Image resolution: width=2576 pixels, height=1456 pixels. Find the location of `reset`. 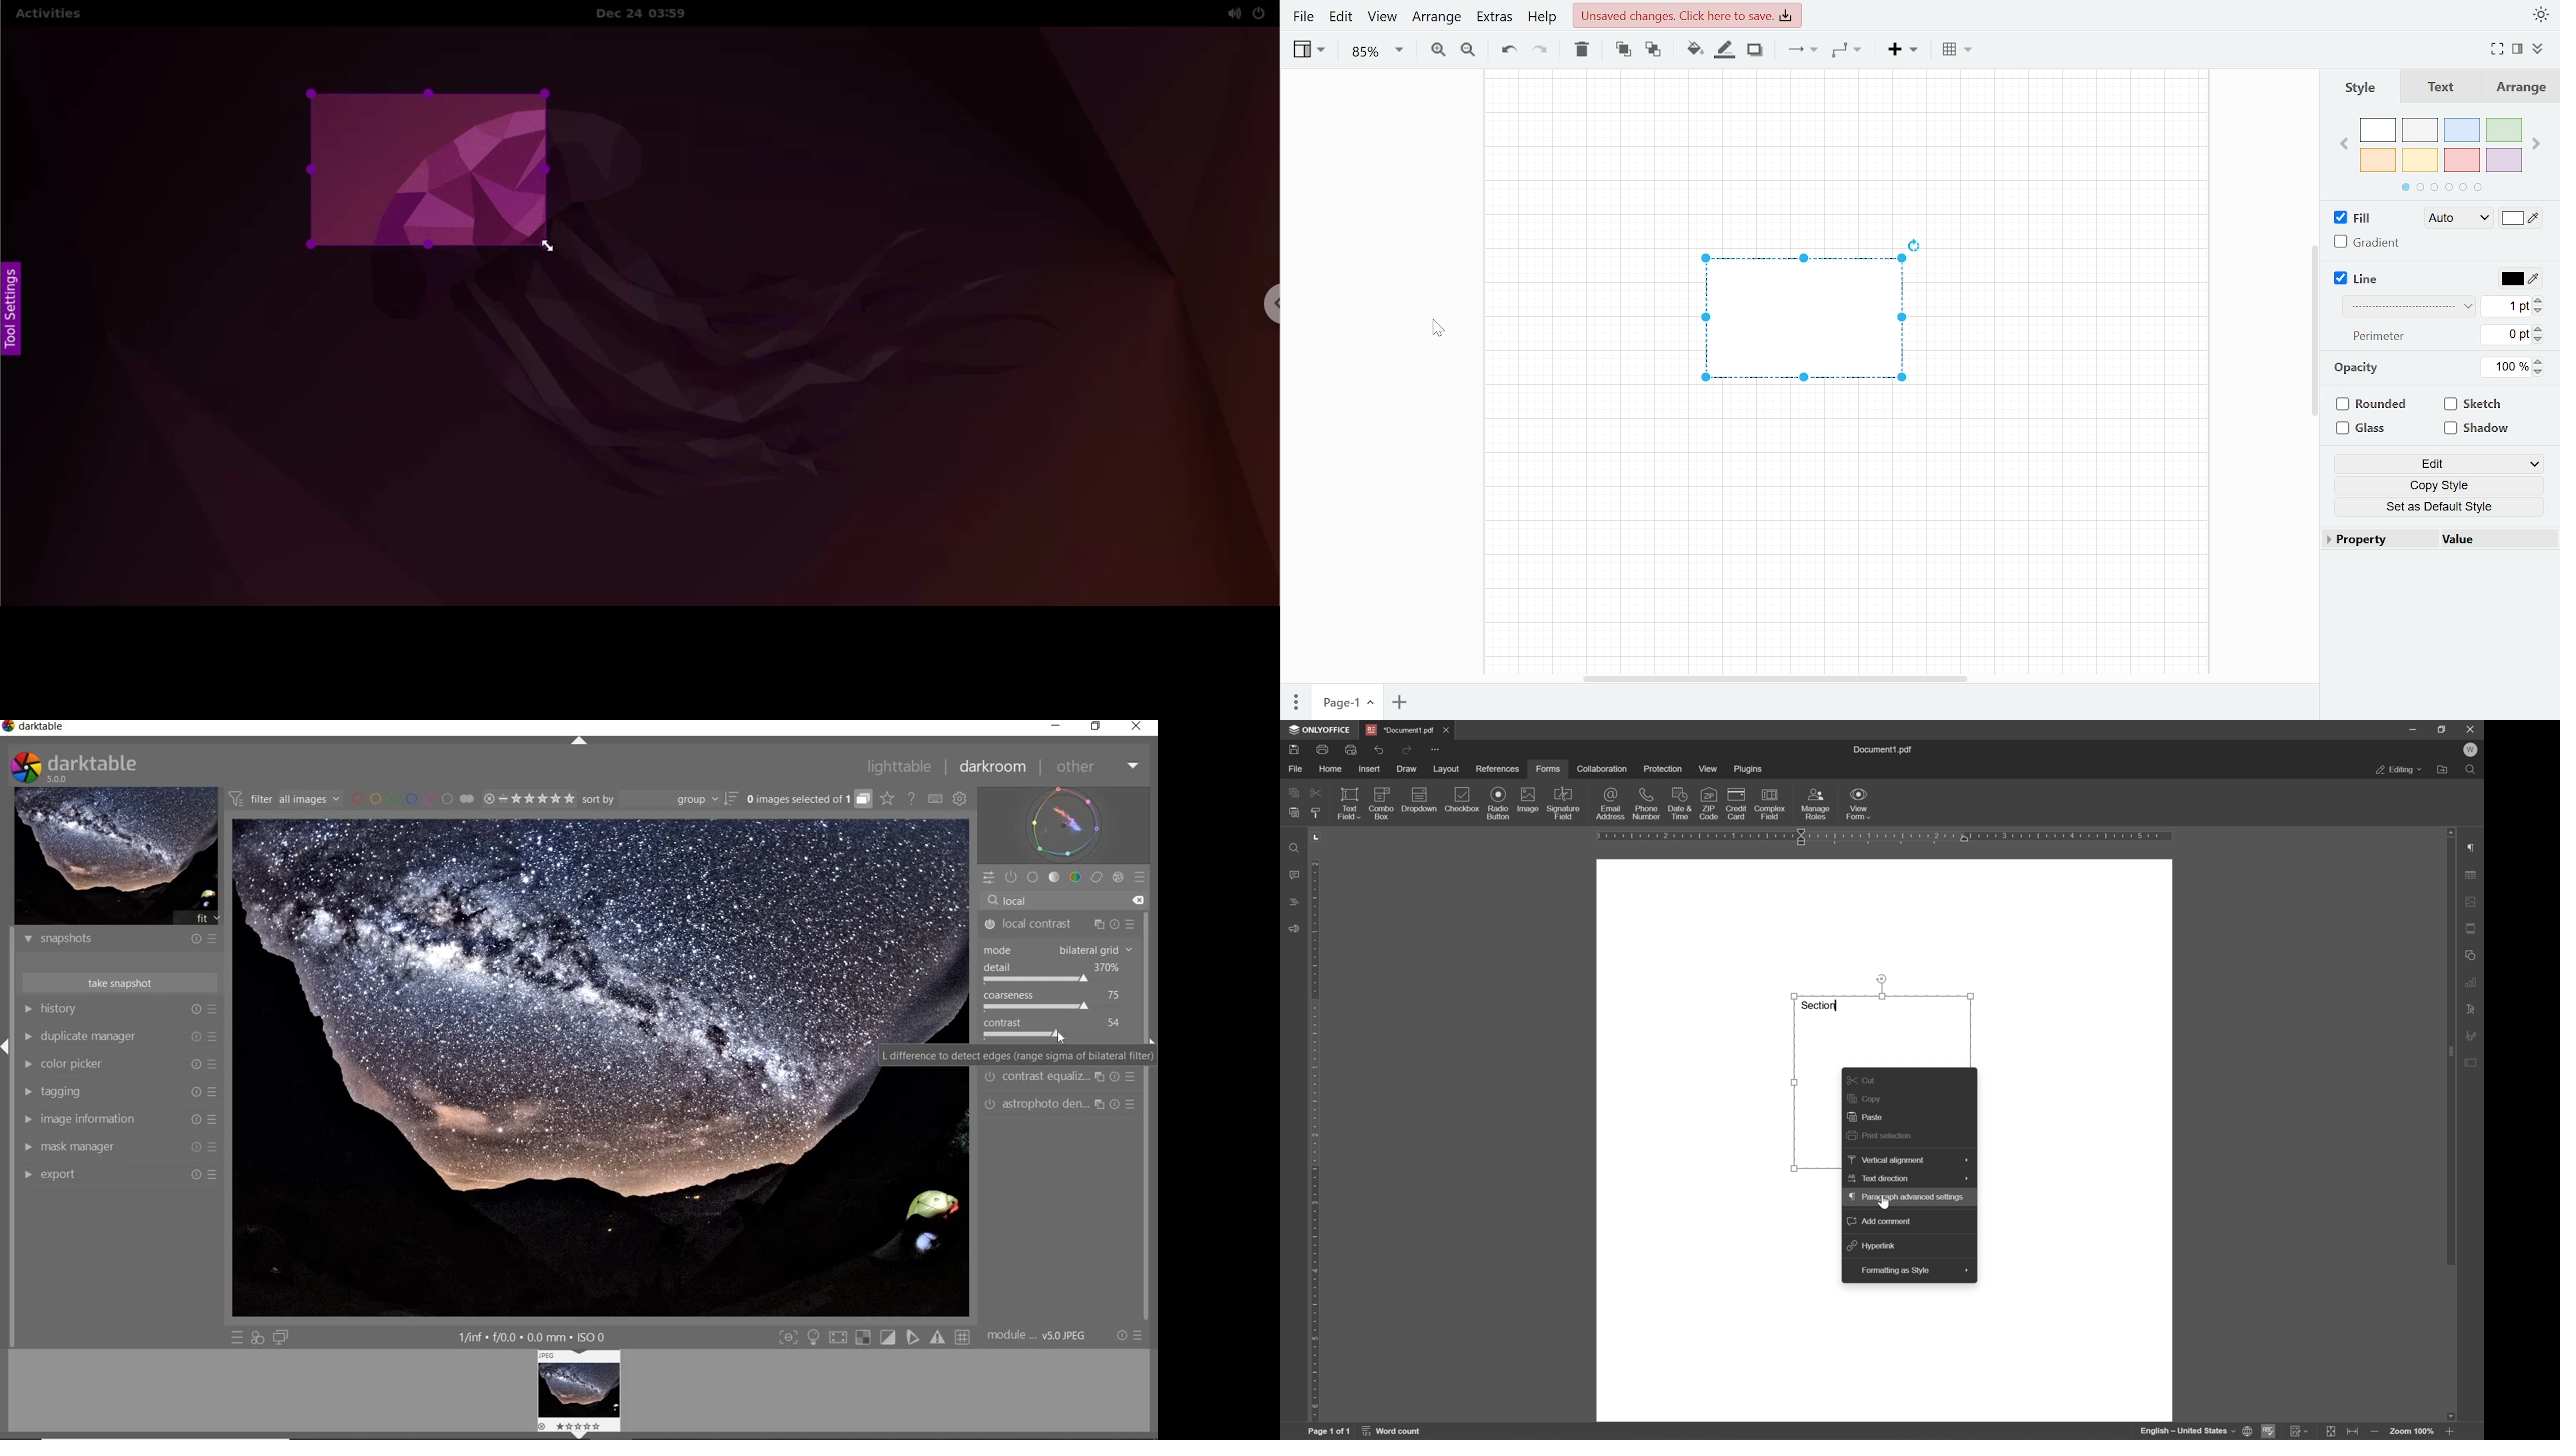

reset is located at coordinates (195, 1010).